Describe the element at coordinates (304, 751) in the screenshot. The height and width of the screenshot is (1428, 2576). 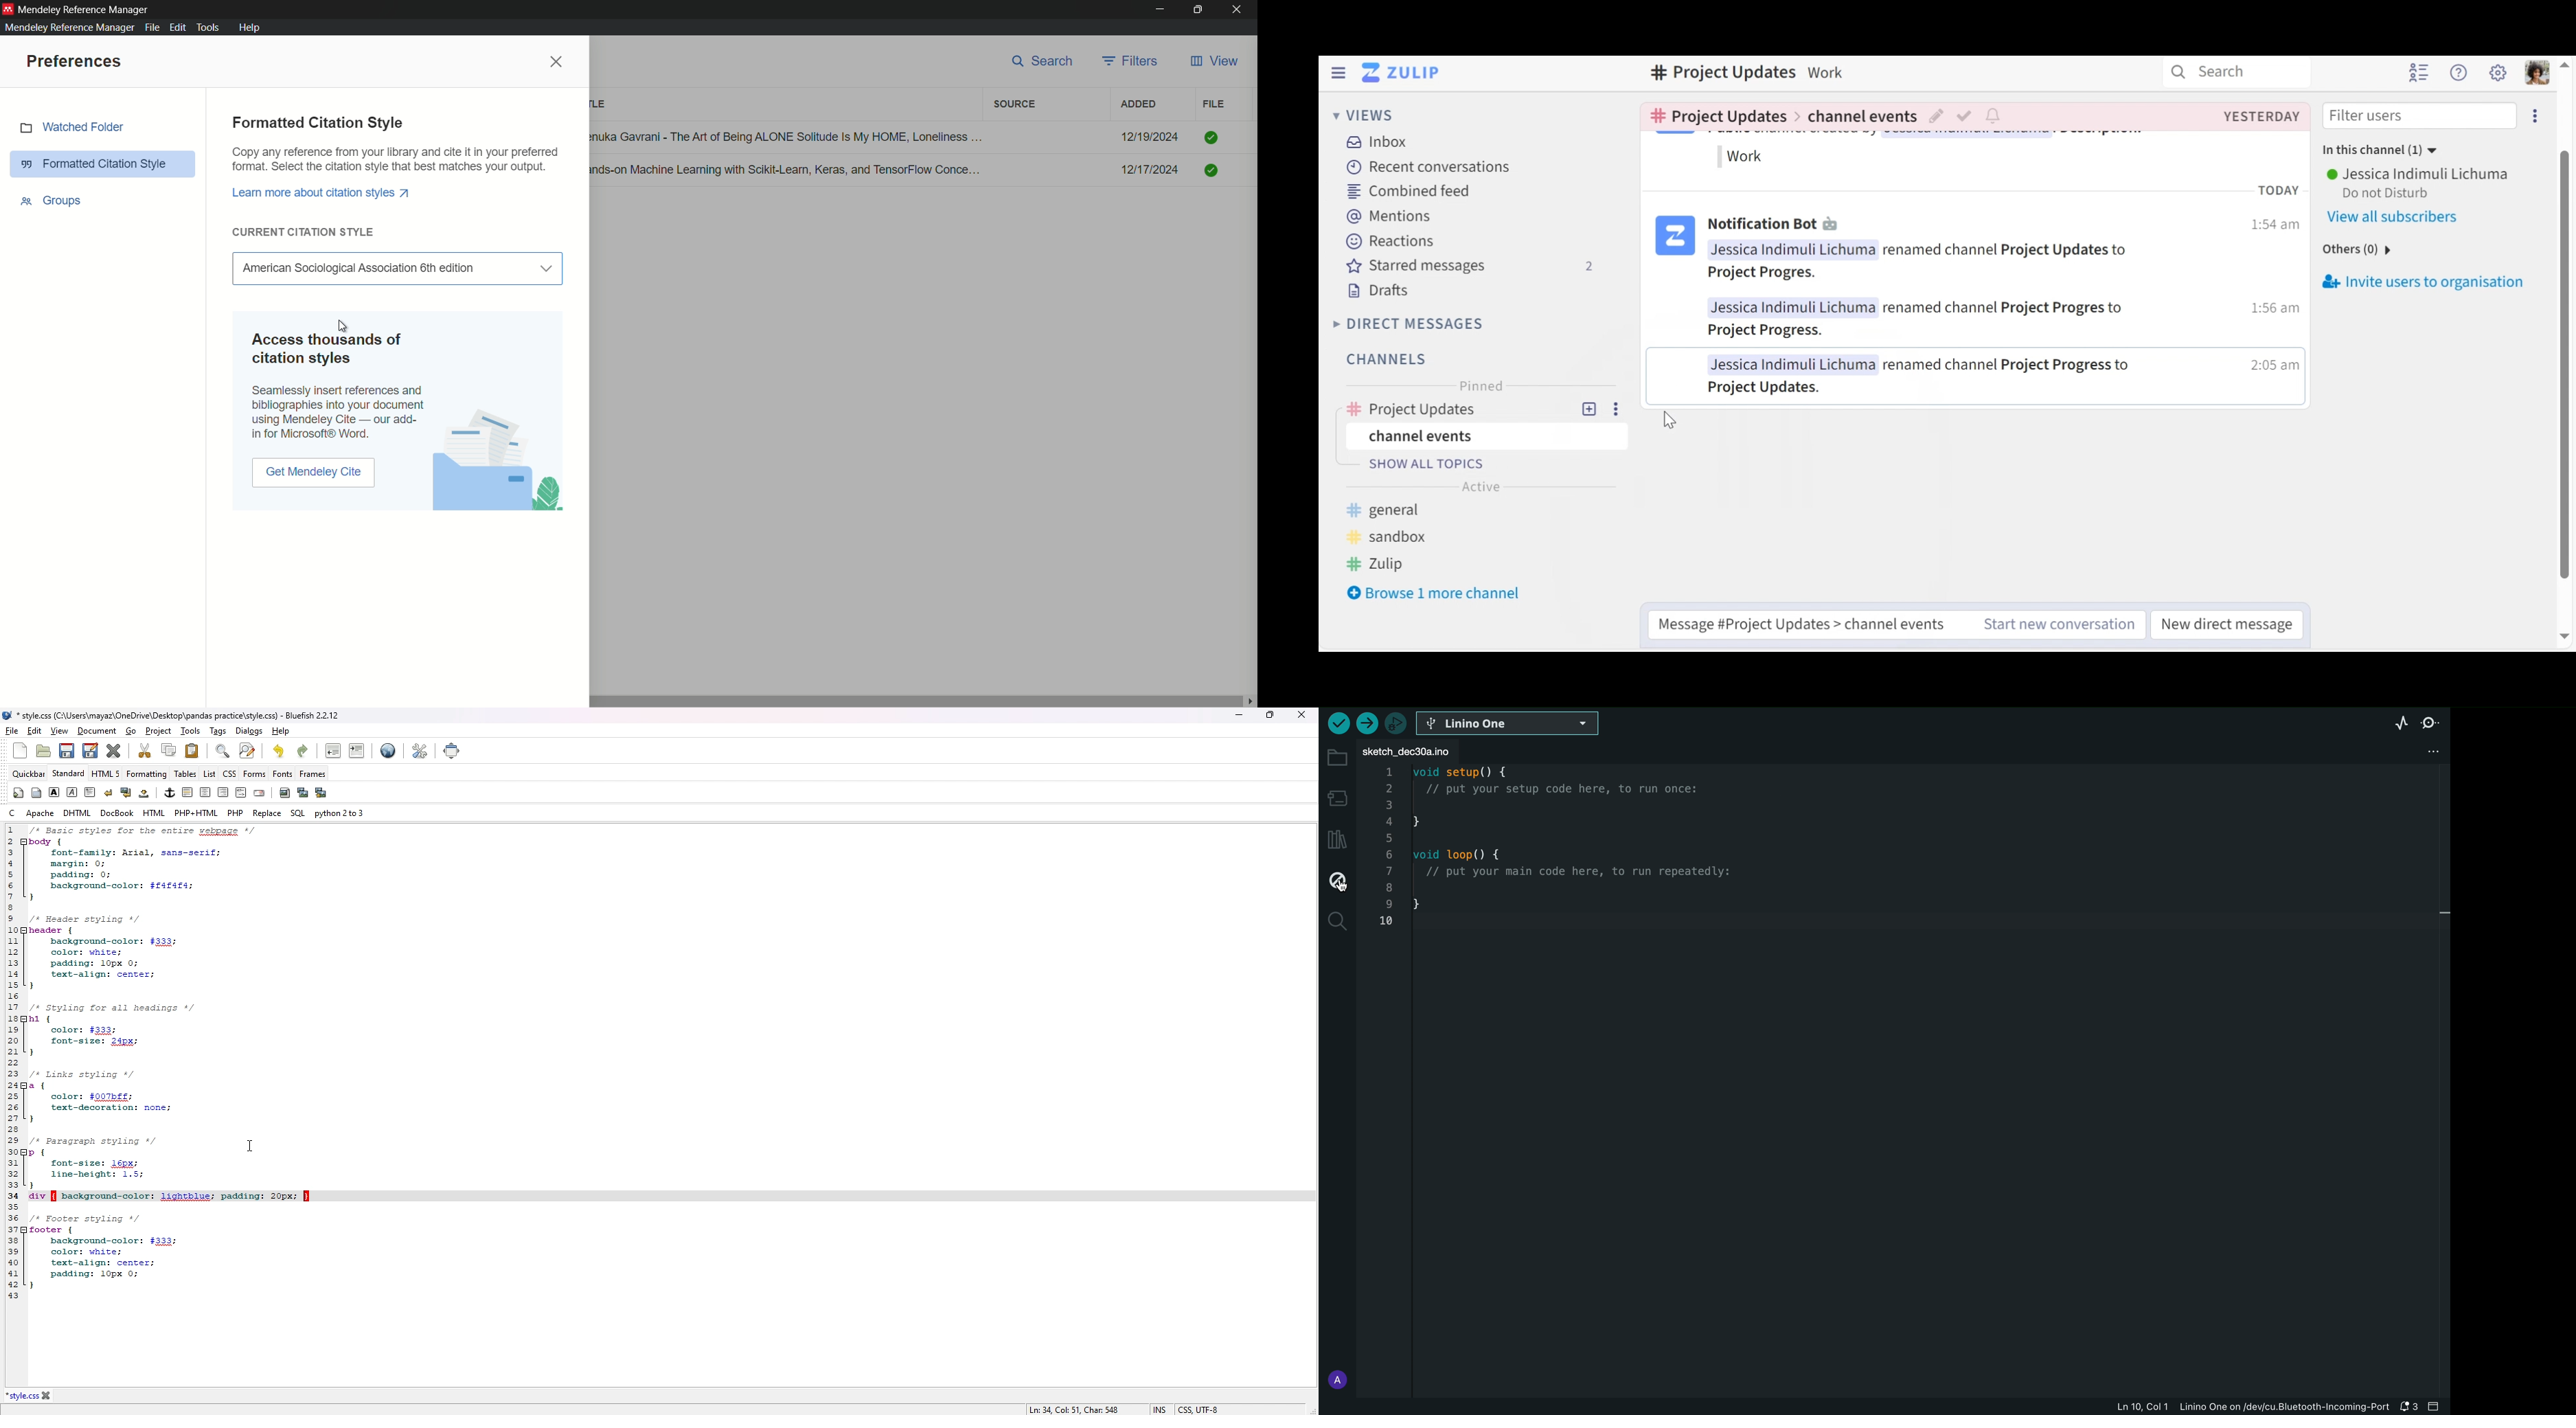
I see `redo` at that location.